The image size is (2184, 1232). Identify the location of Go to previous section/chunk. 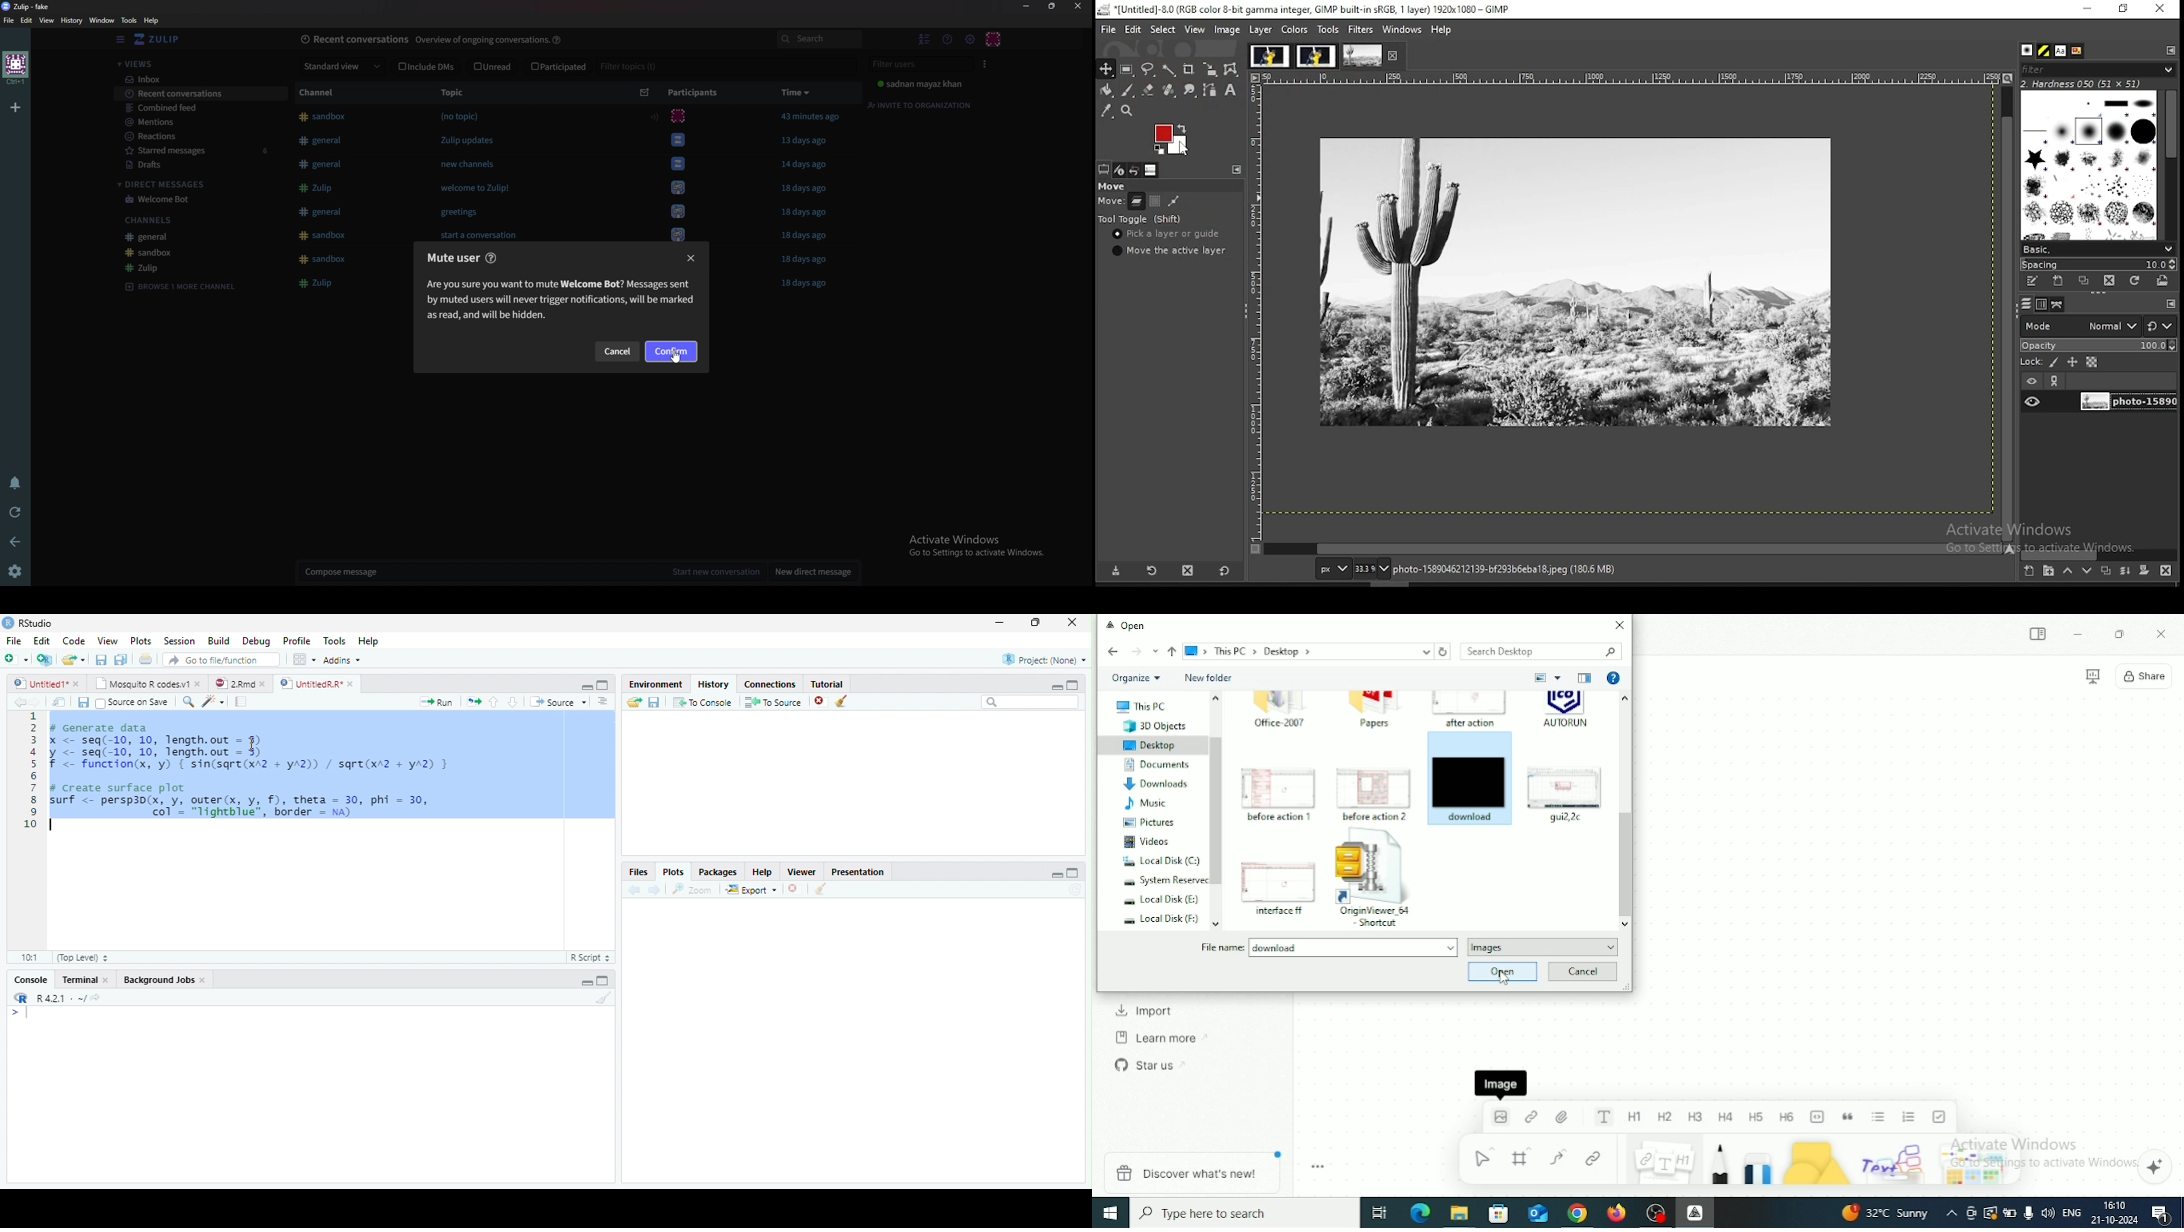
(493, 702).